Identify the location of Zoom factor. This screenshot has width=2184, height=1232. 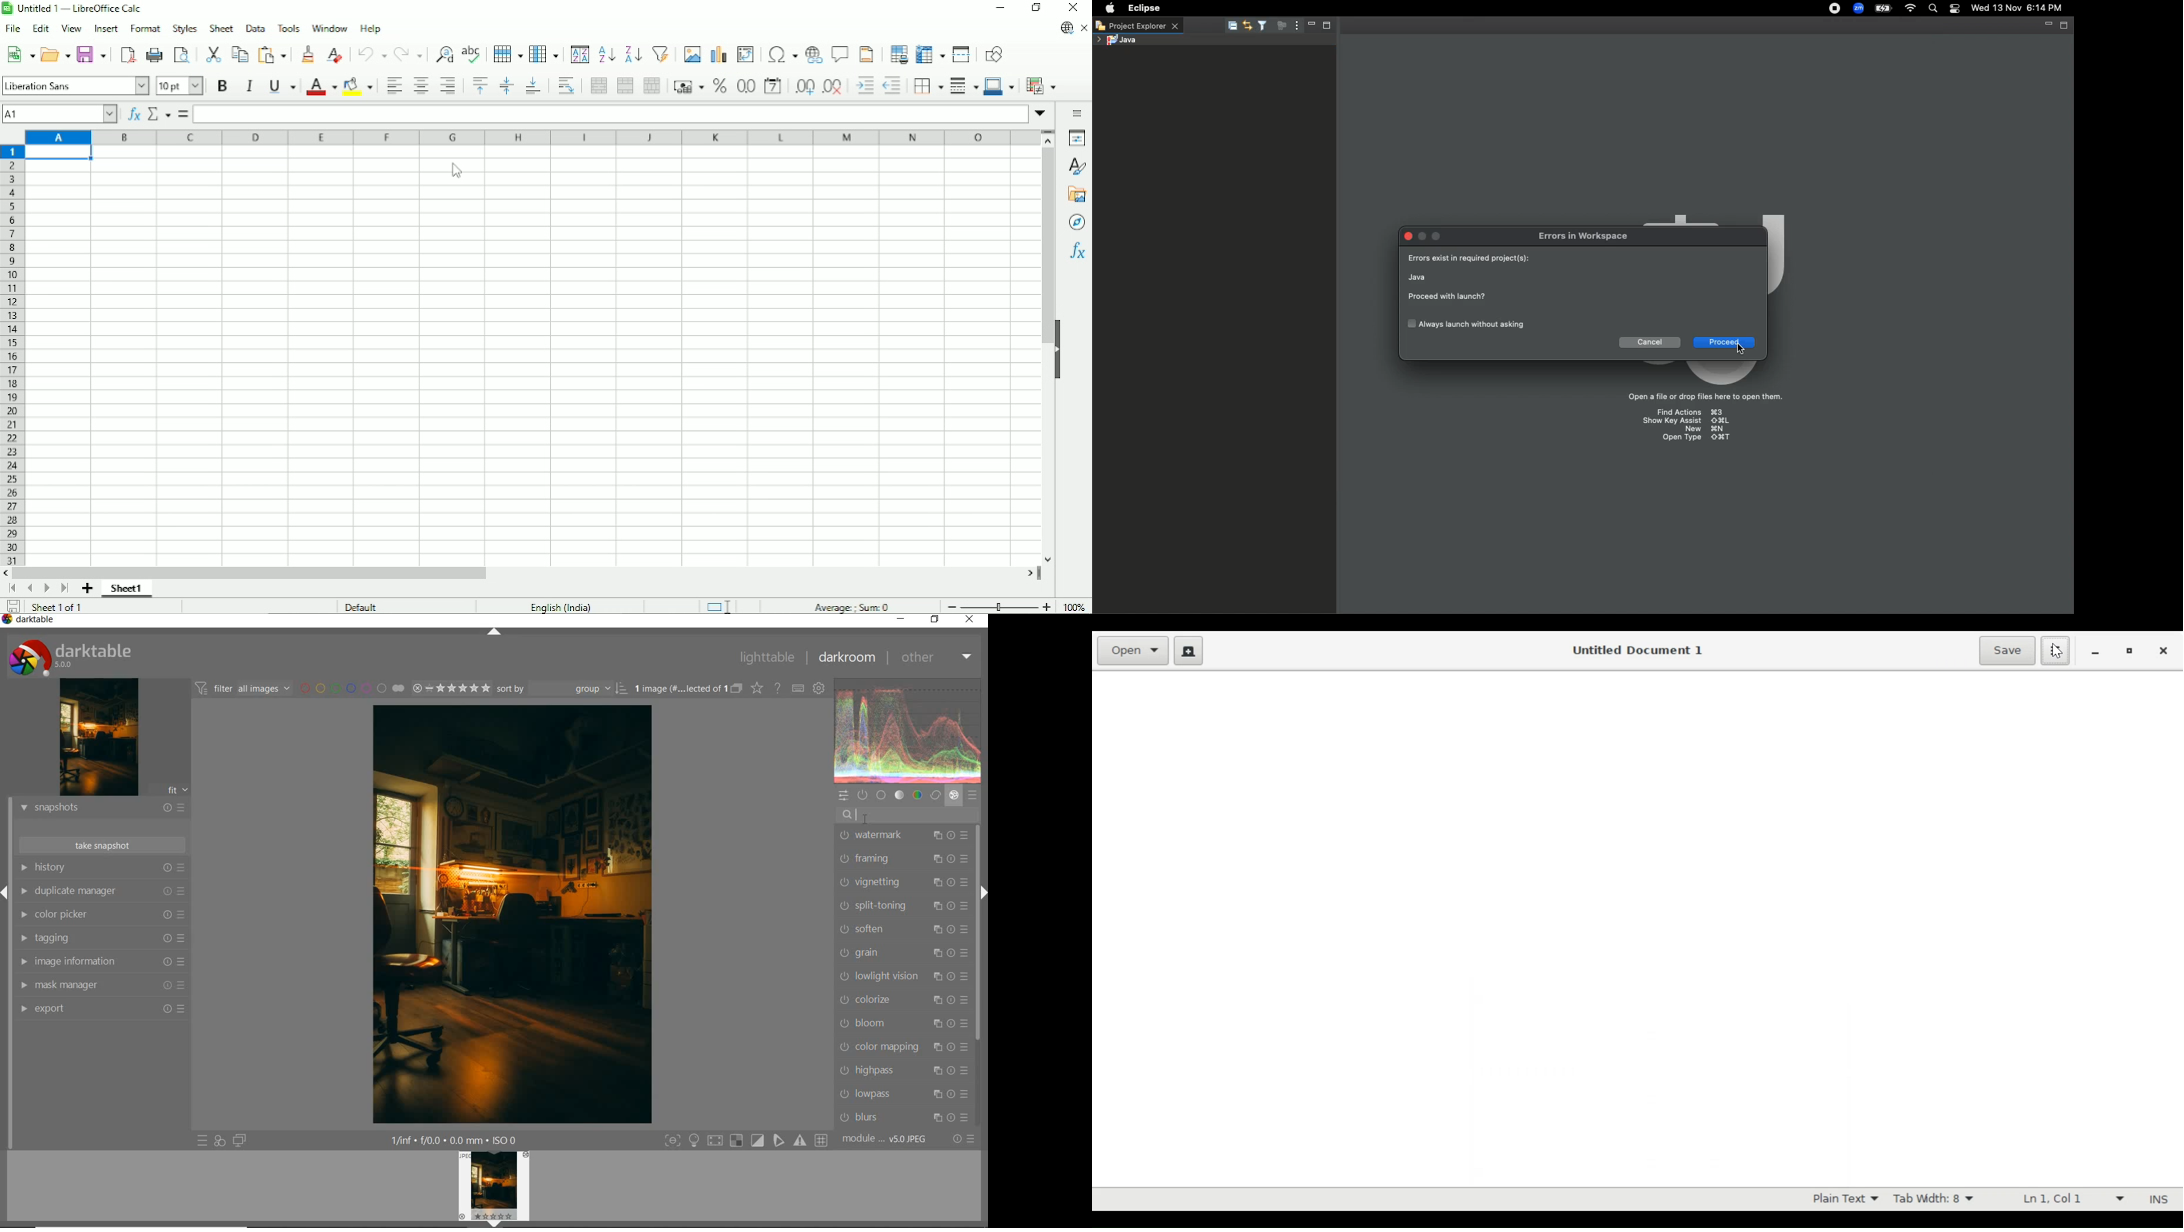
(1077, 607).